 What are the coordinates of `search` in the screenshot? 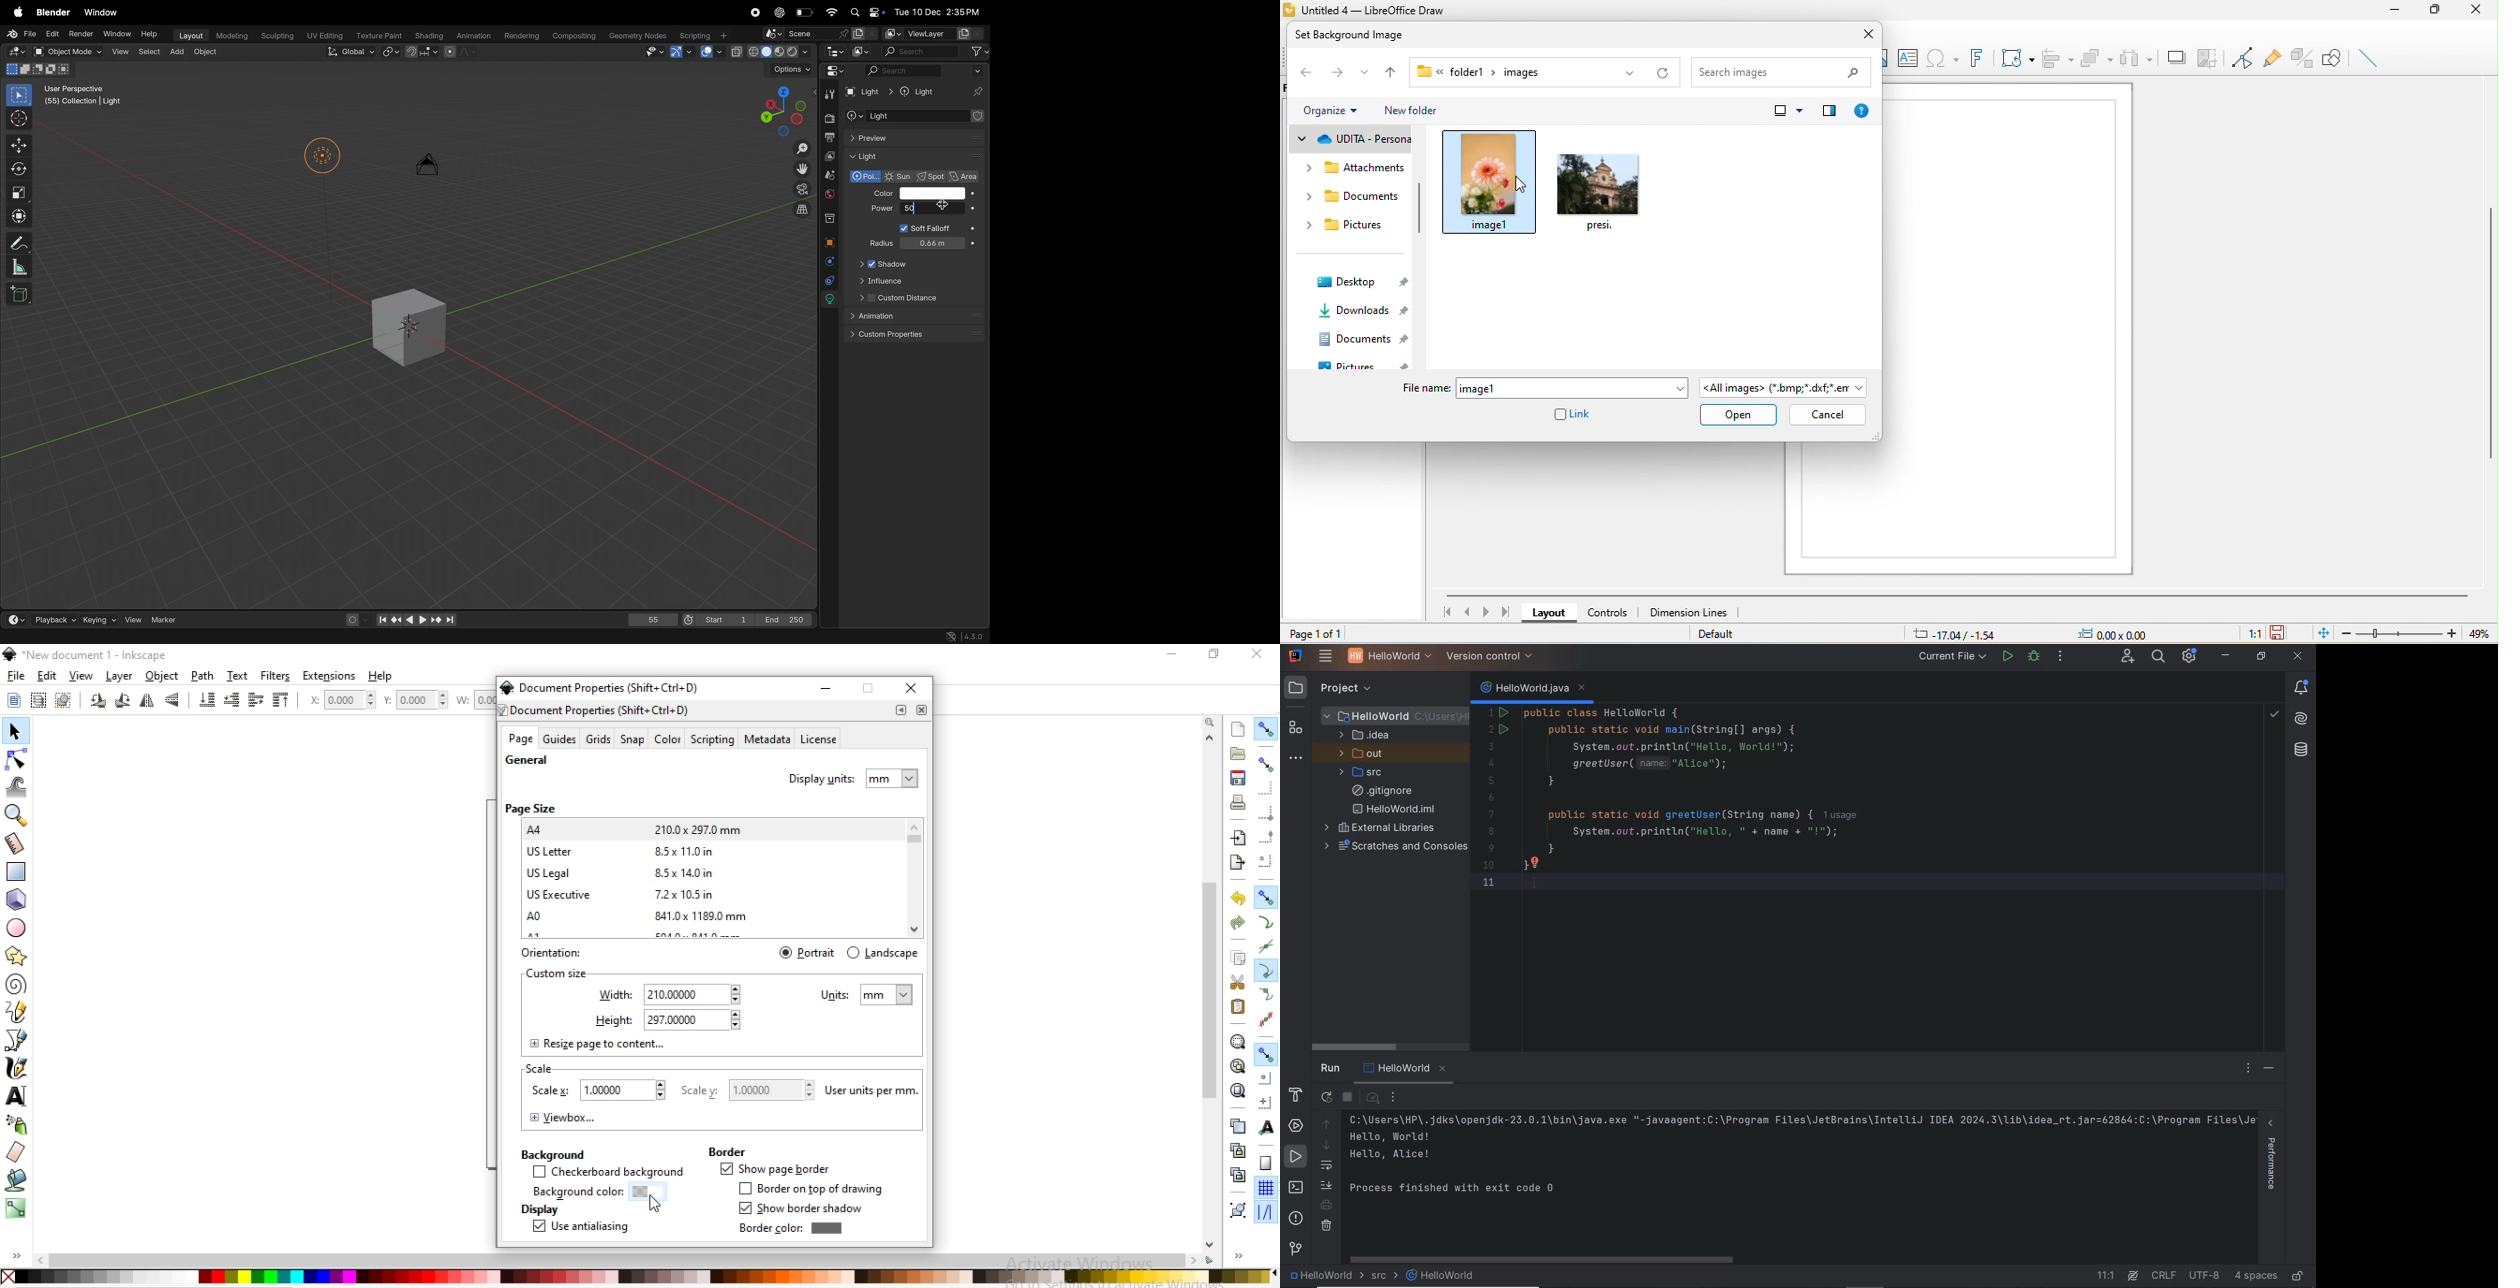 It's located at (1786, 69).